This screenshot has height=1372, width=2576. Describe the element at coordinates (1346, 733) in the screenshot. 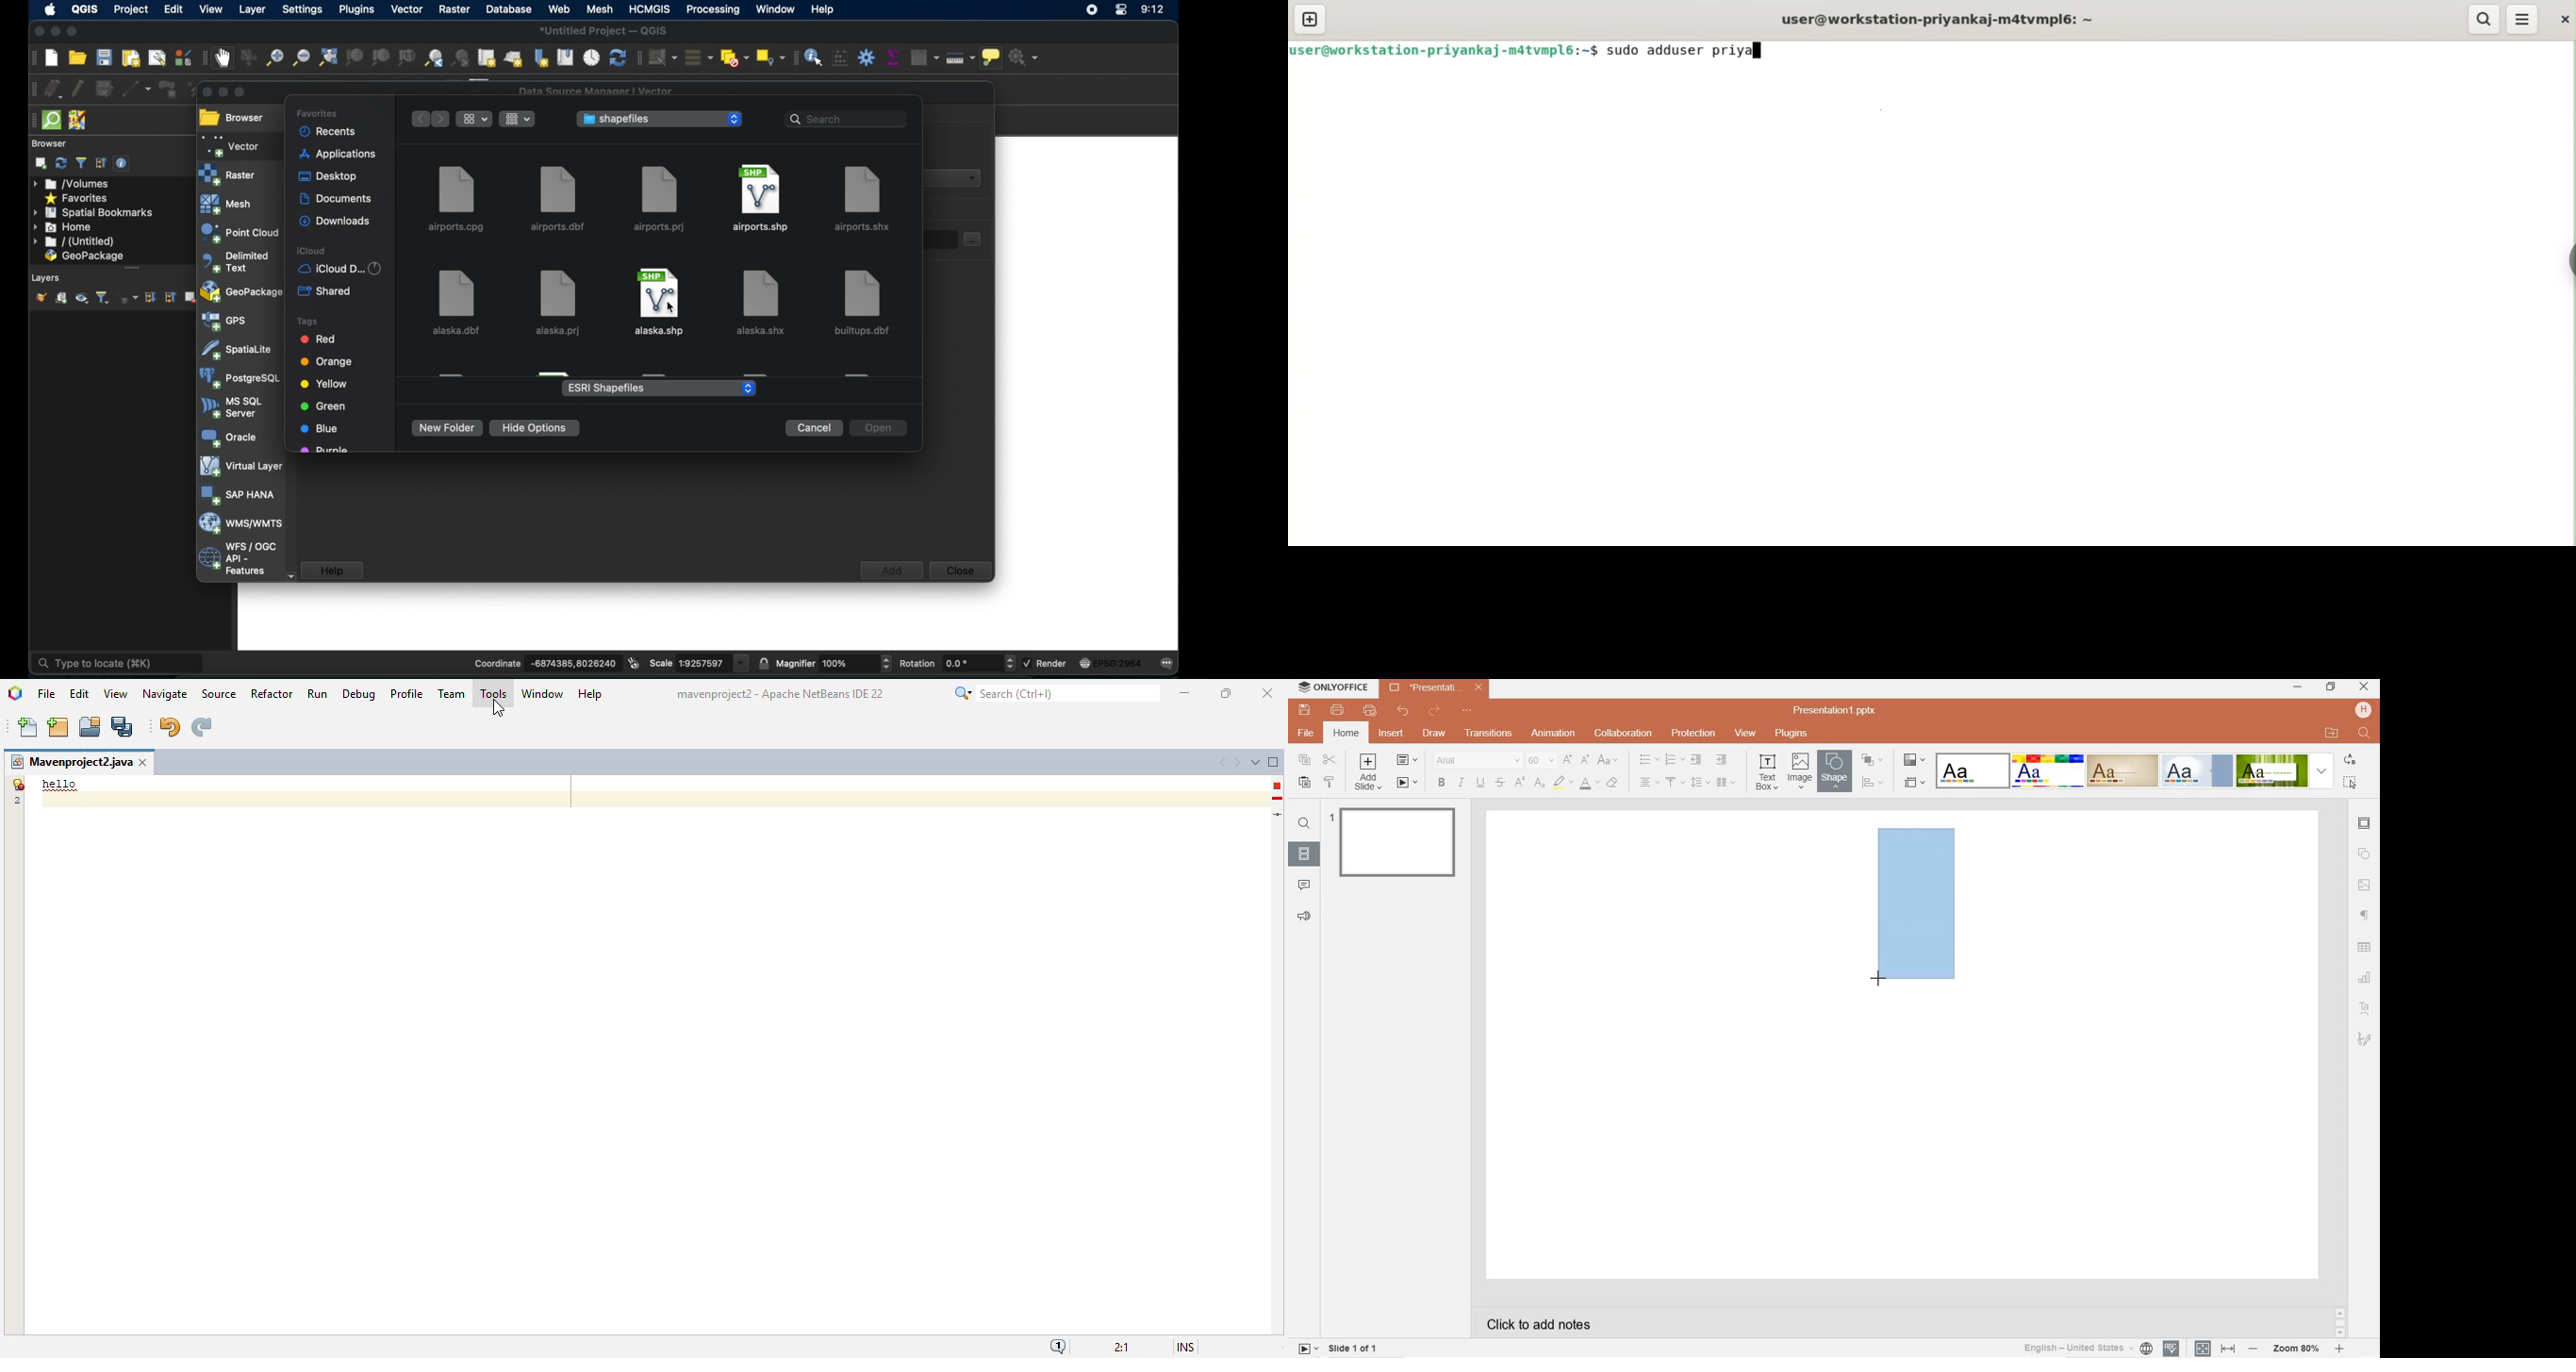

I see `home` at that location.